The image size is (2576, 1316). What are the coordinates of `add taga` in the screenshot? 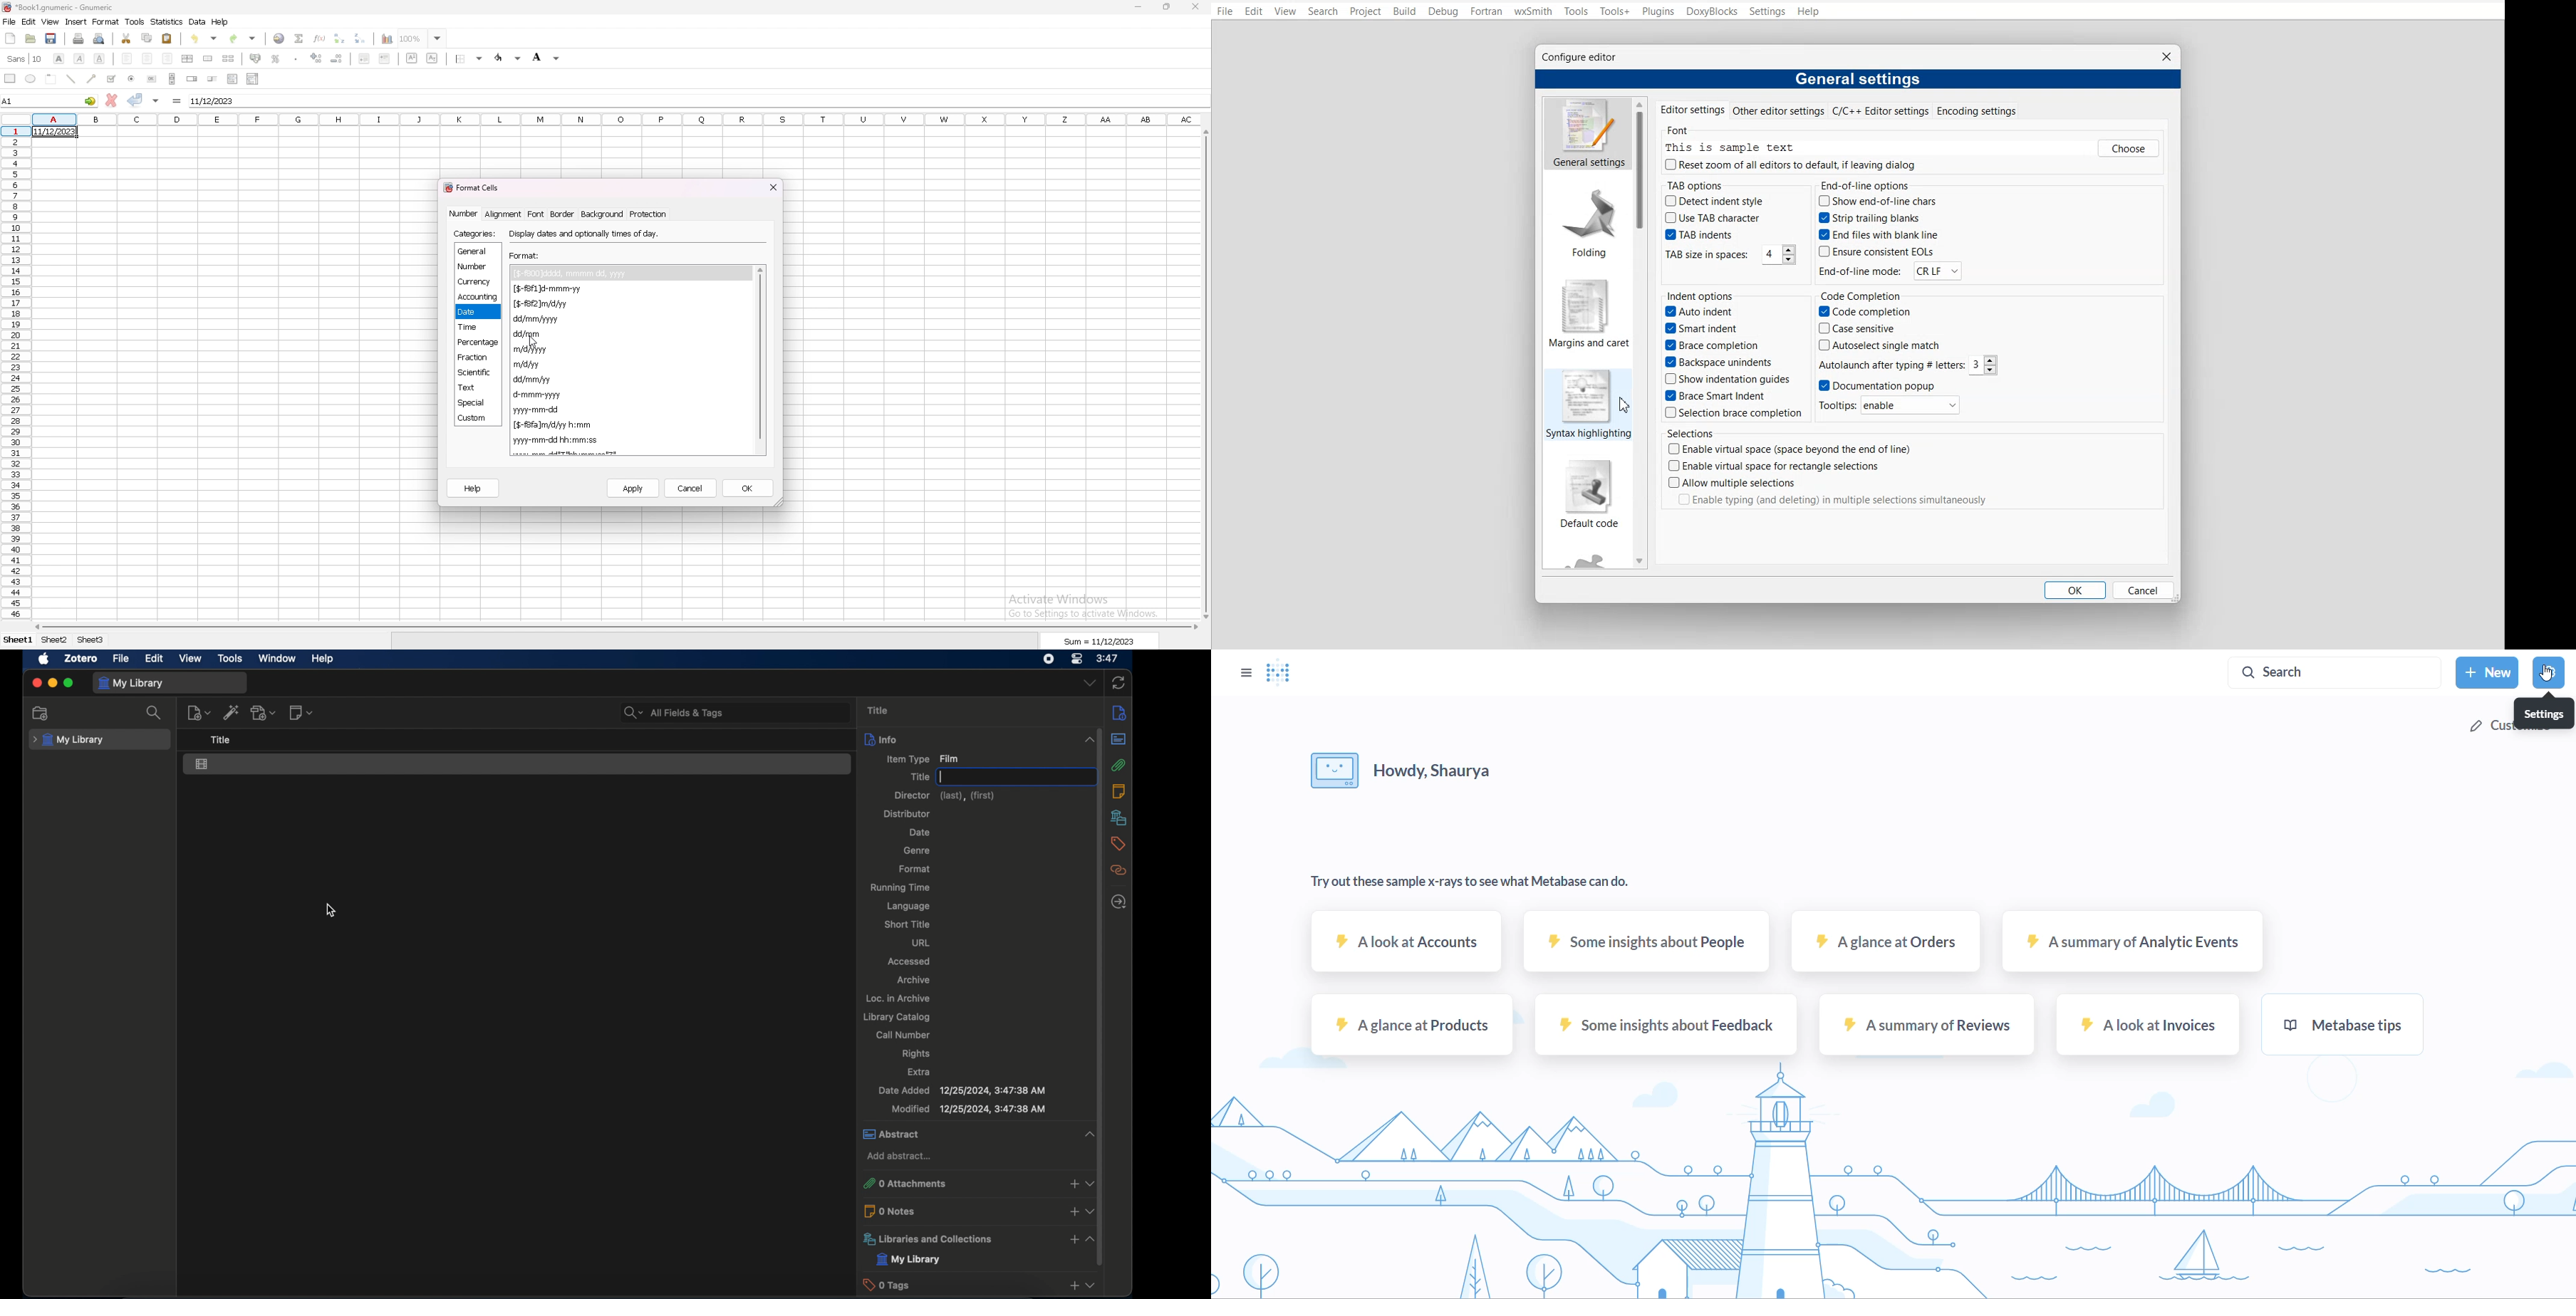 It's located at (1072, 1285).